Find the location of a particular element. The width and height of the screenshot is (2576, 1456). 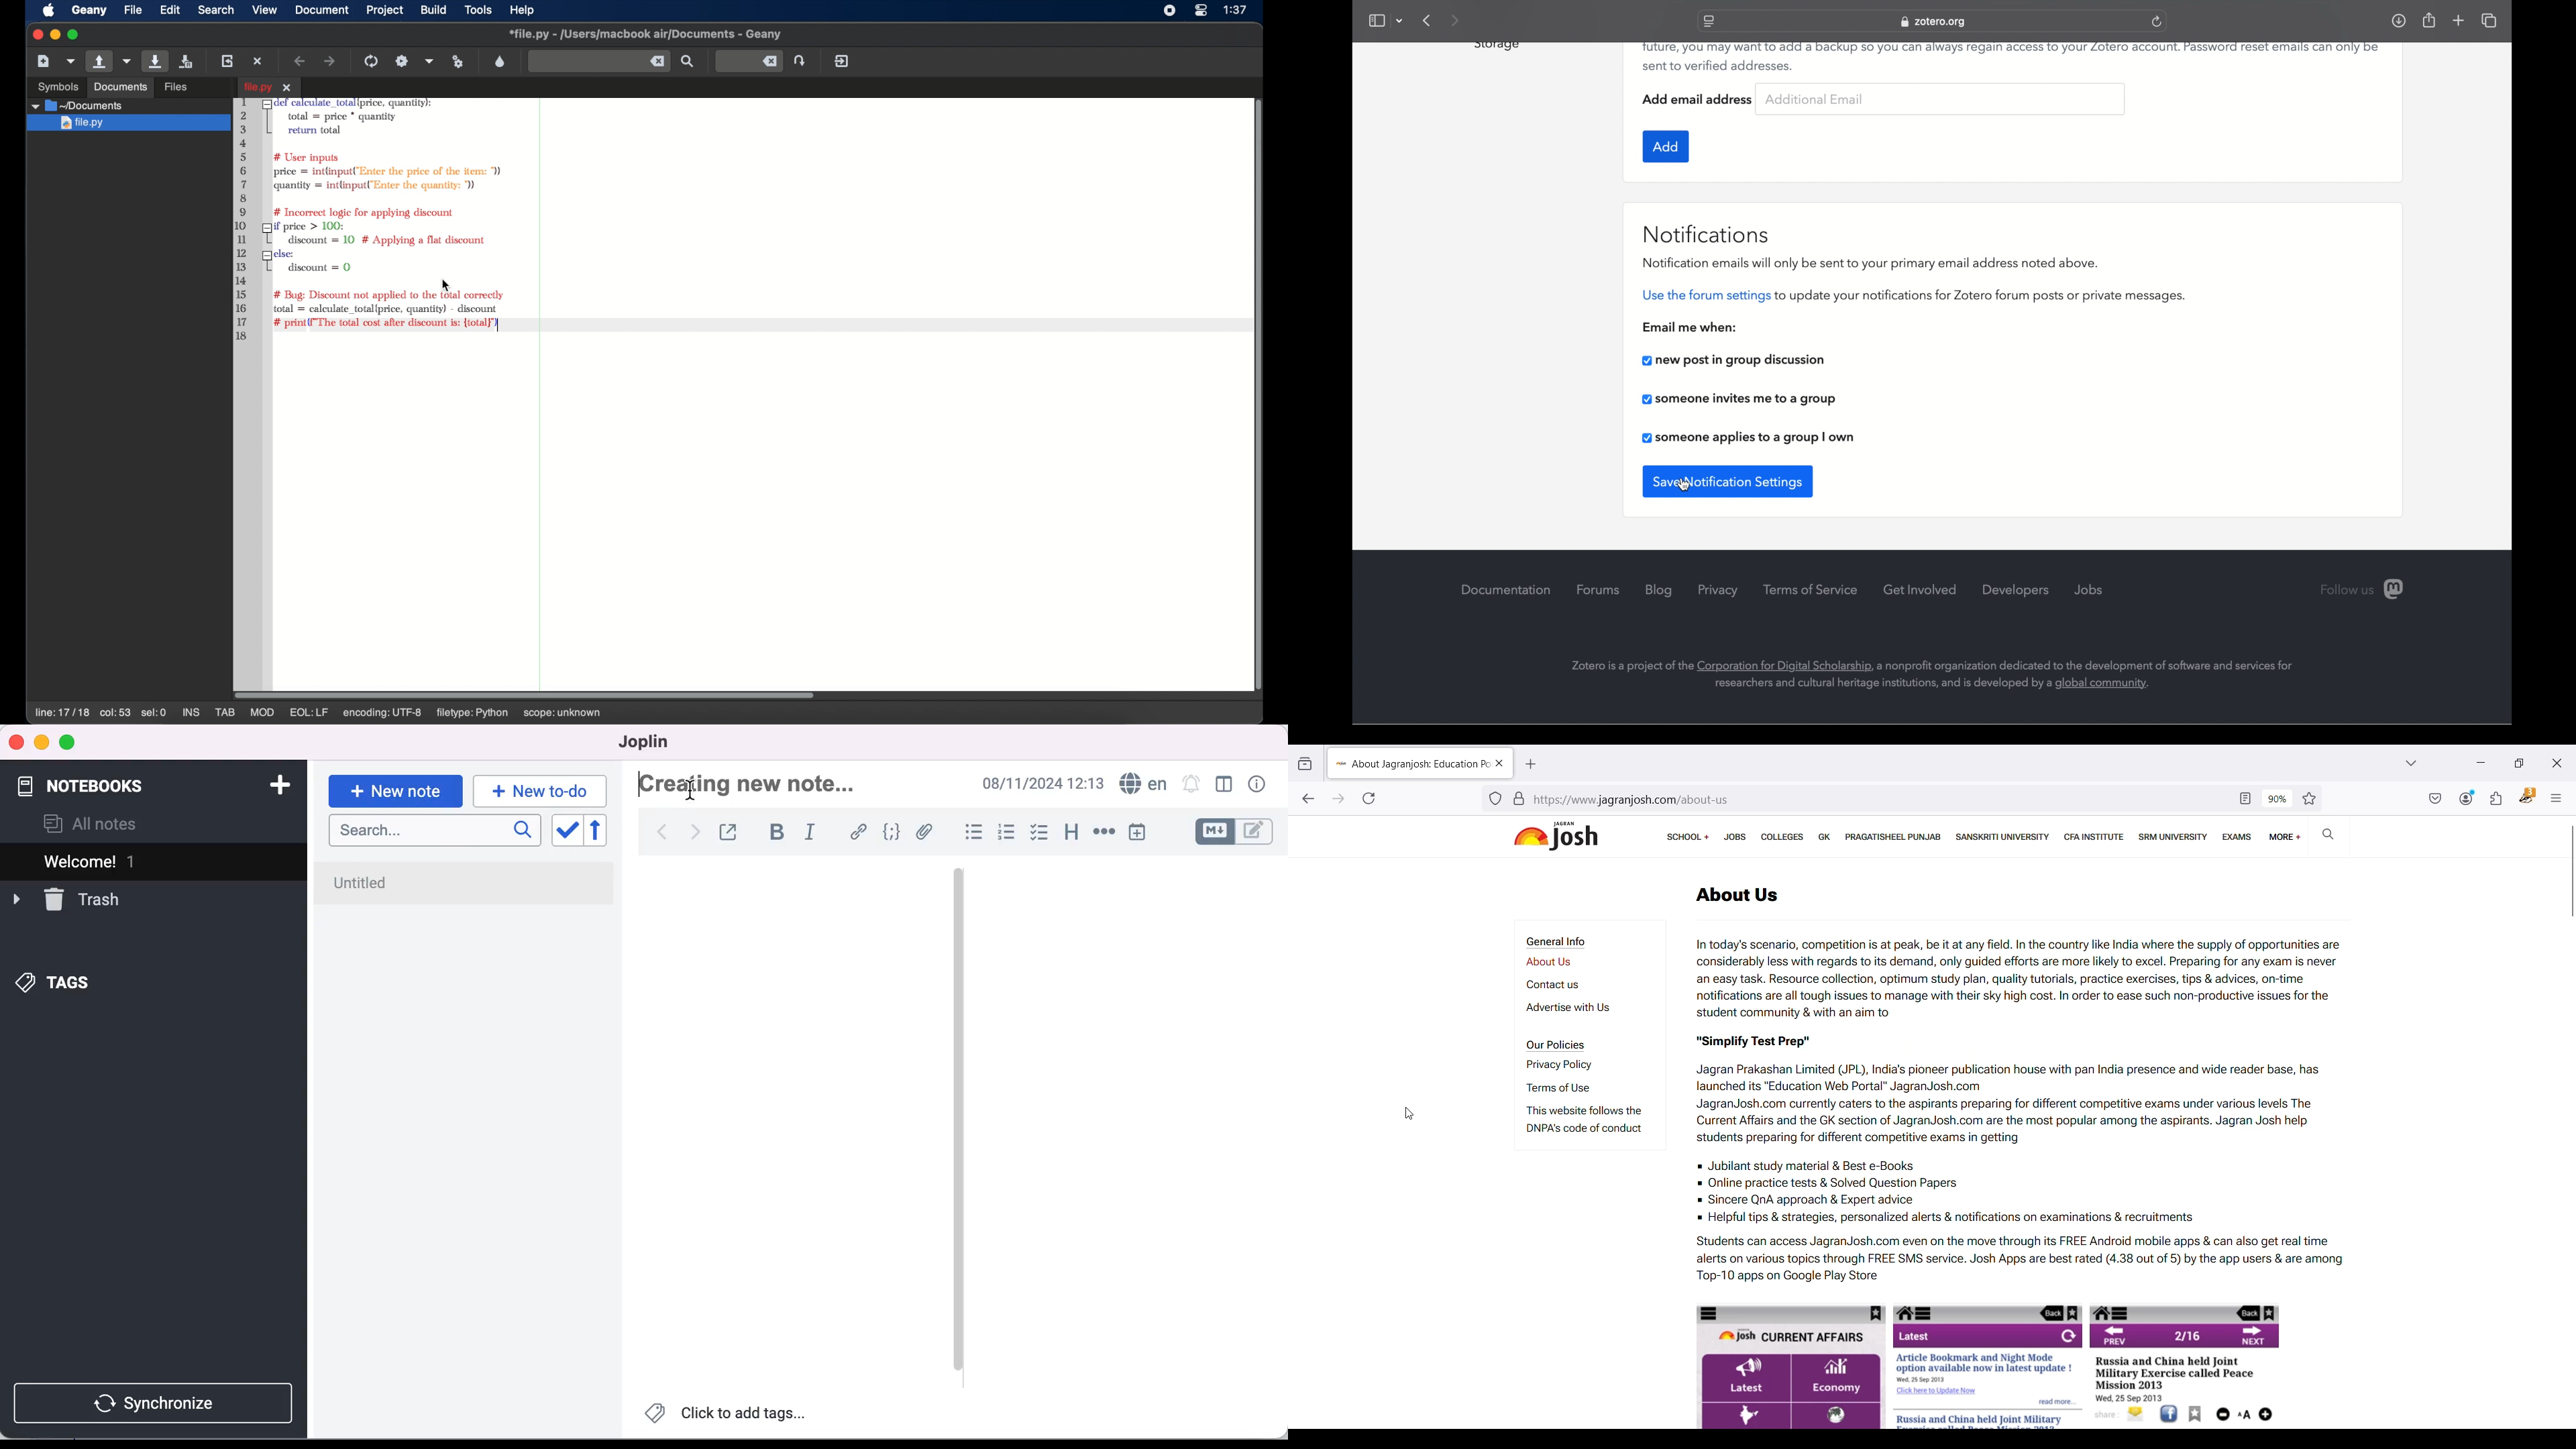

back is located at coordinates (661, 832).